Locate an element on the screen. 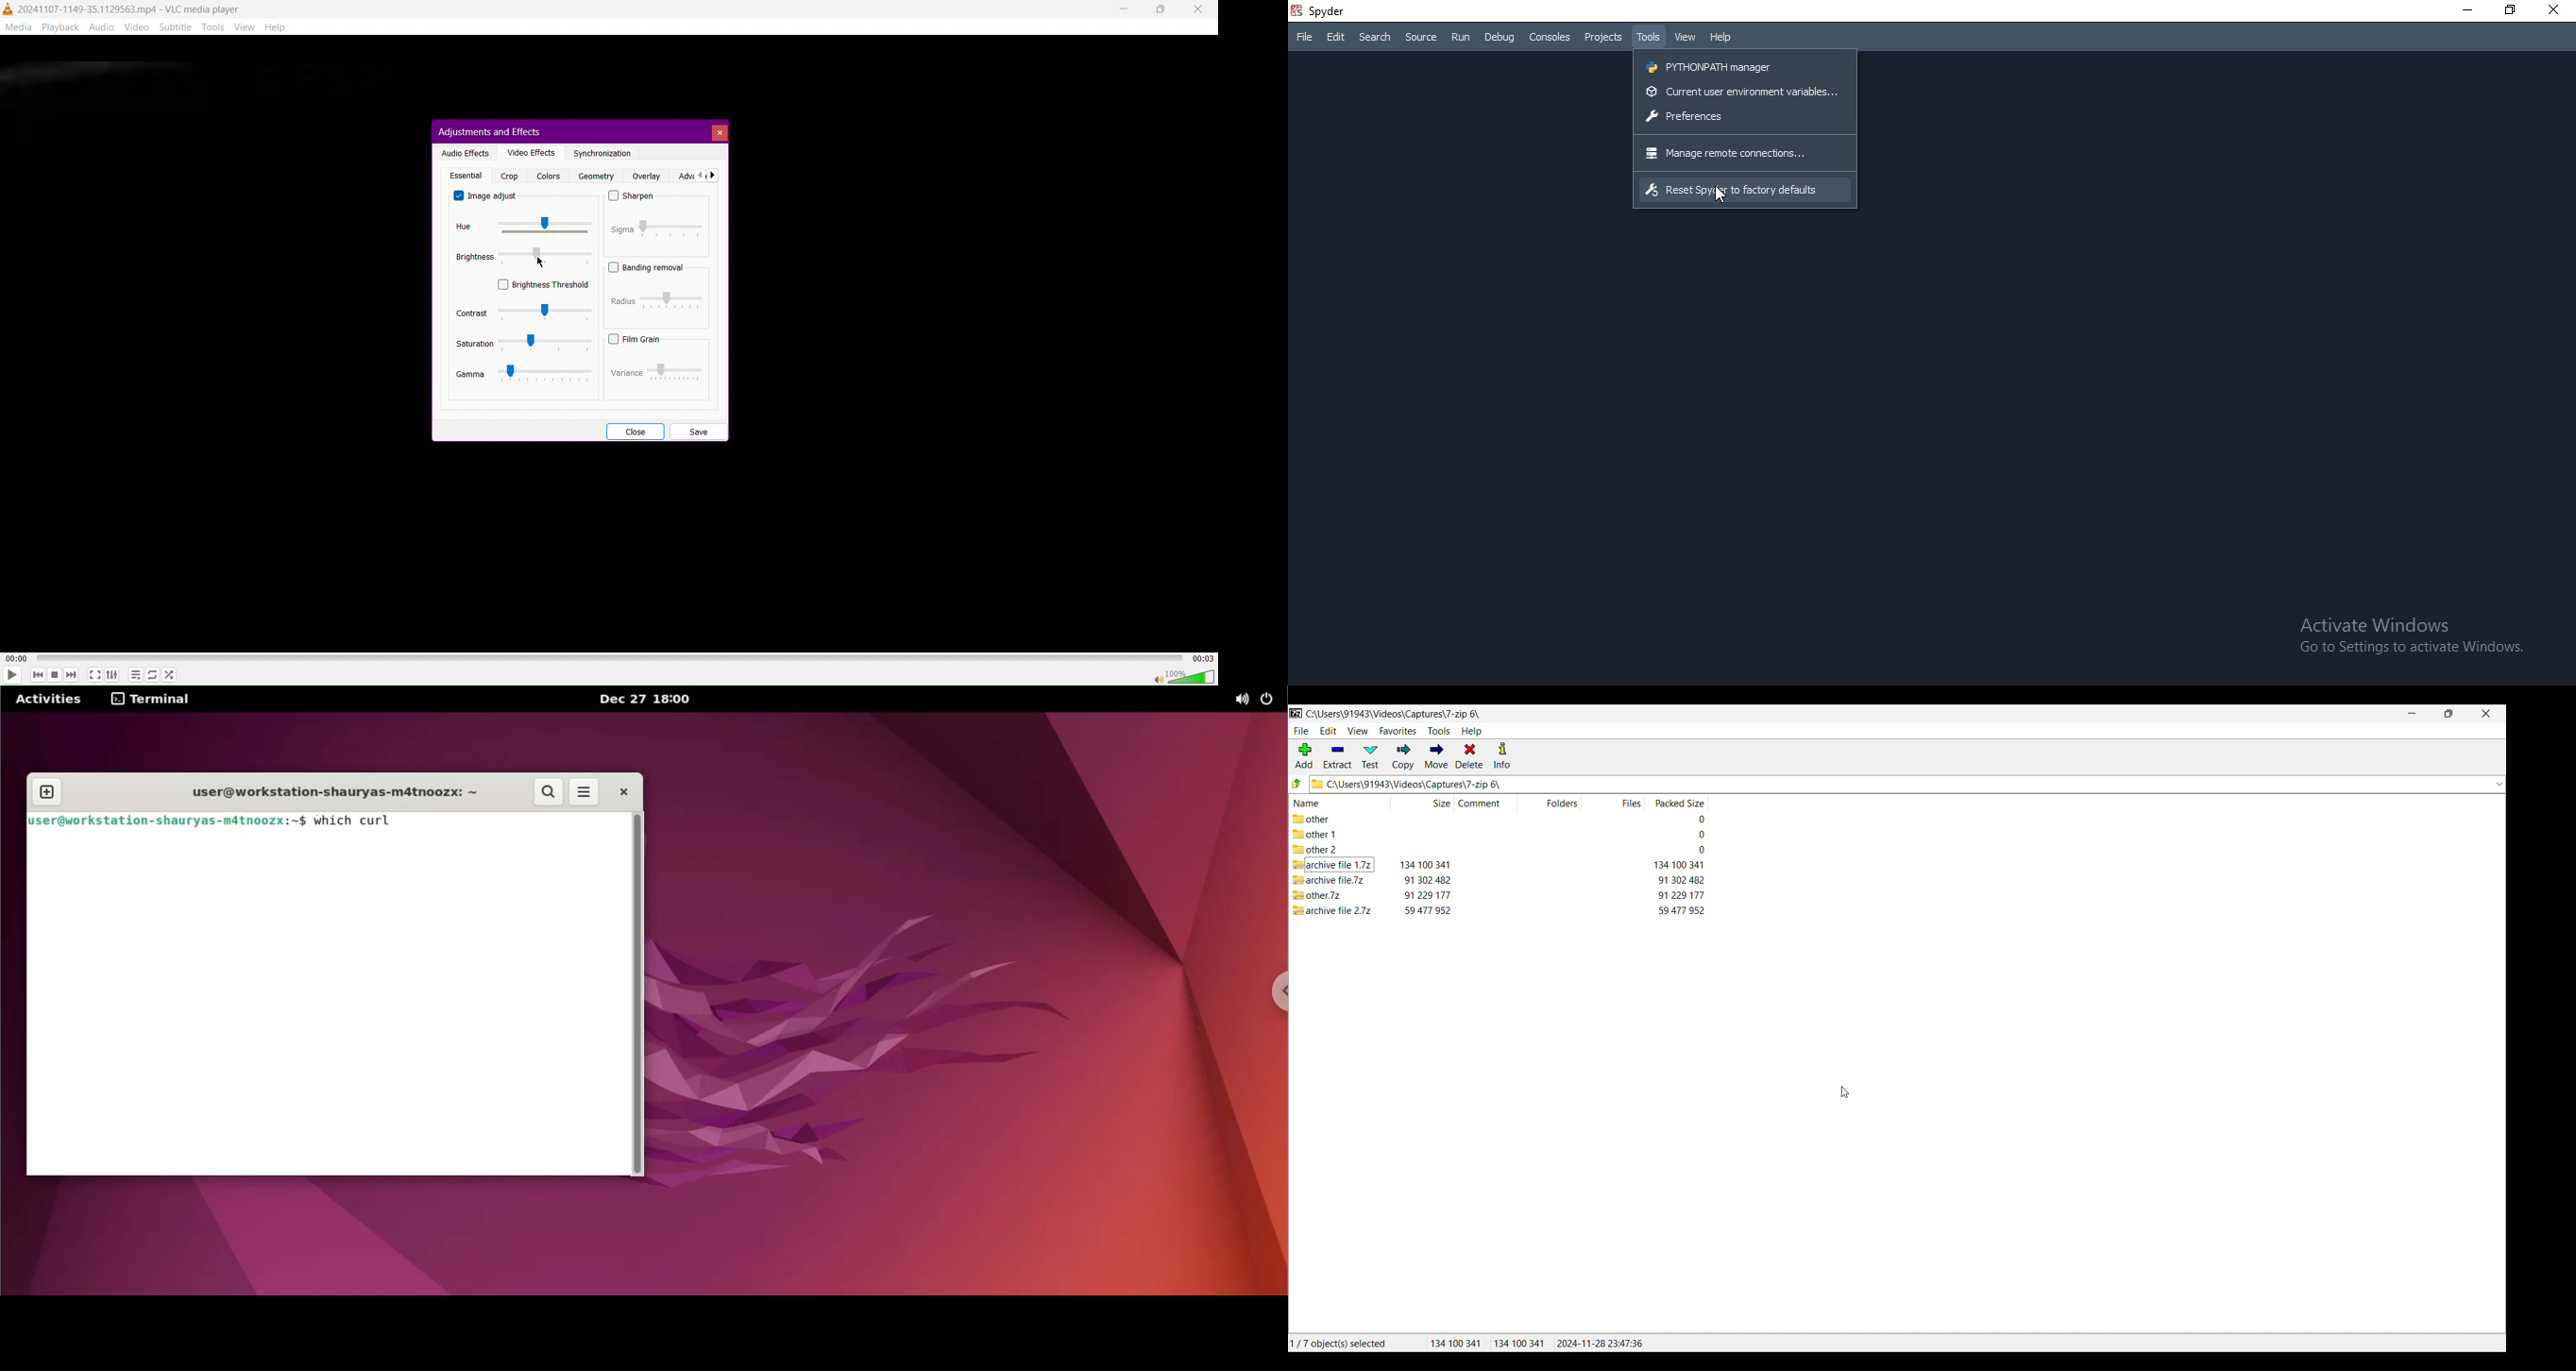 The width and height of the screenshot is (2576, 1372). Help menu is located at coordinates (1471, 732).